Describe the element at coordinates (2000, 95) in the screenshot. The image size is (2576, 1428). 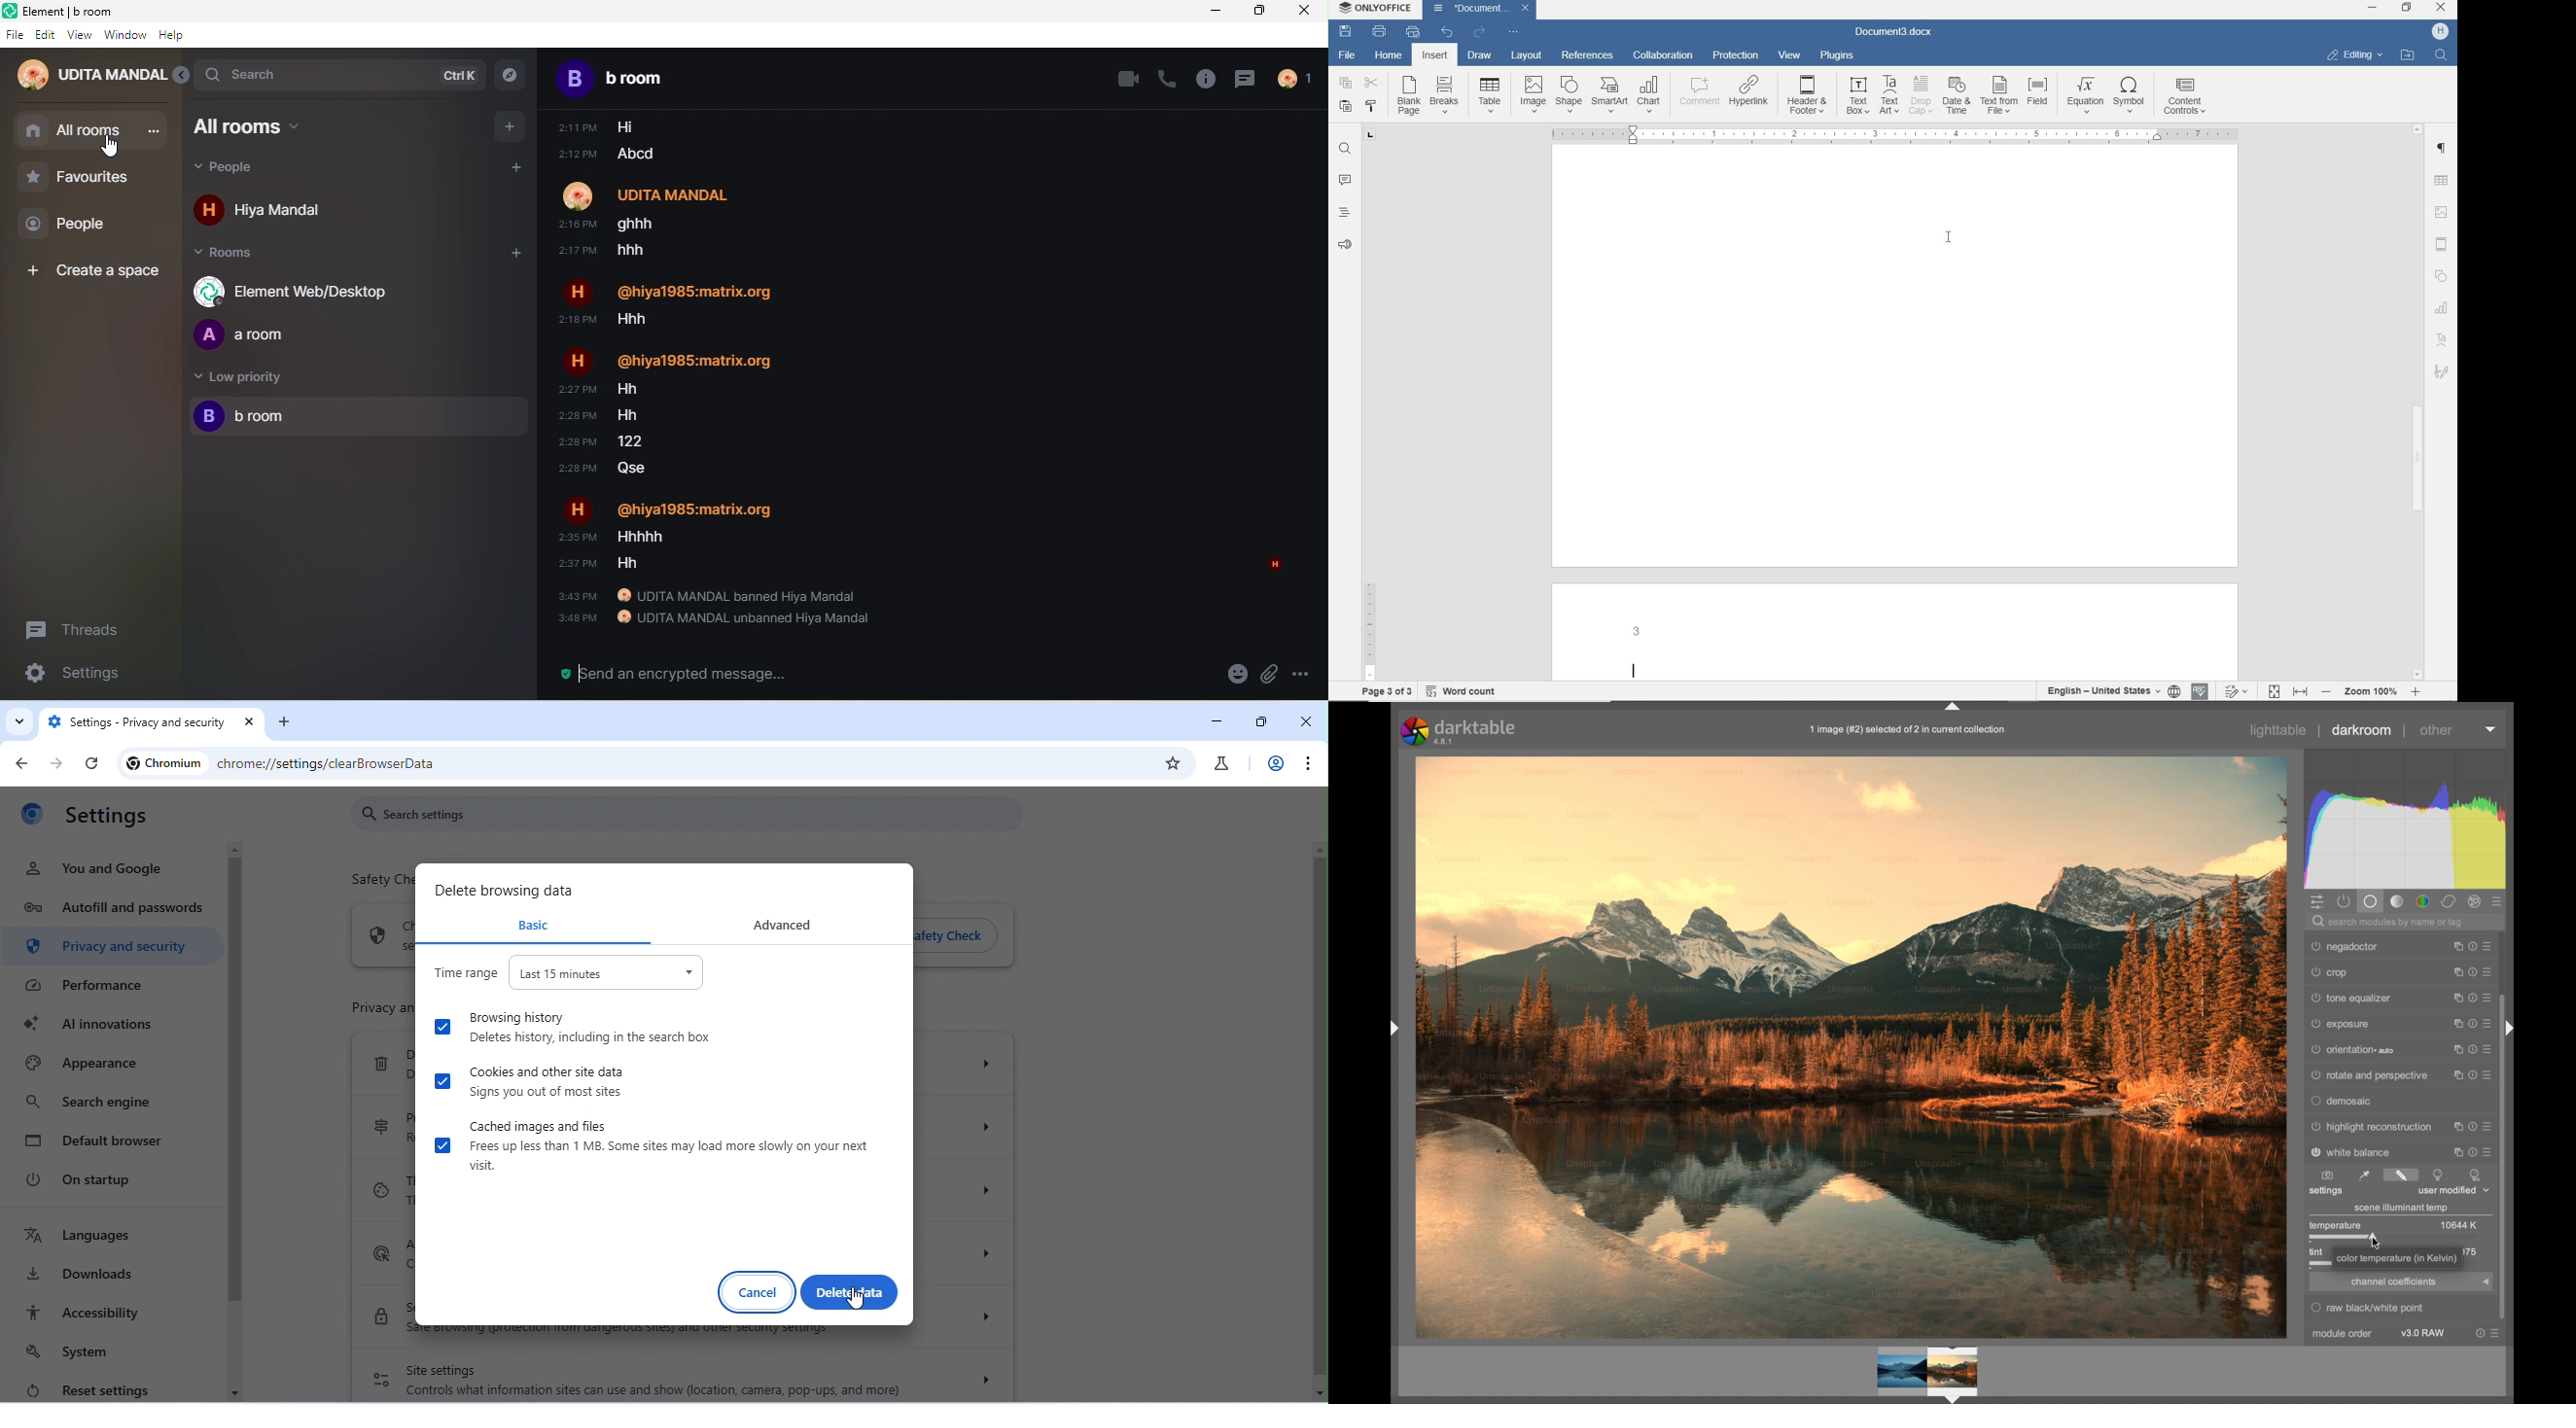
I see `TEXT FROM FILE` at that location.